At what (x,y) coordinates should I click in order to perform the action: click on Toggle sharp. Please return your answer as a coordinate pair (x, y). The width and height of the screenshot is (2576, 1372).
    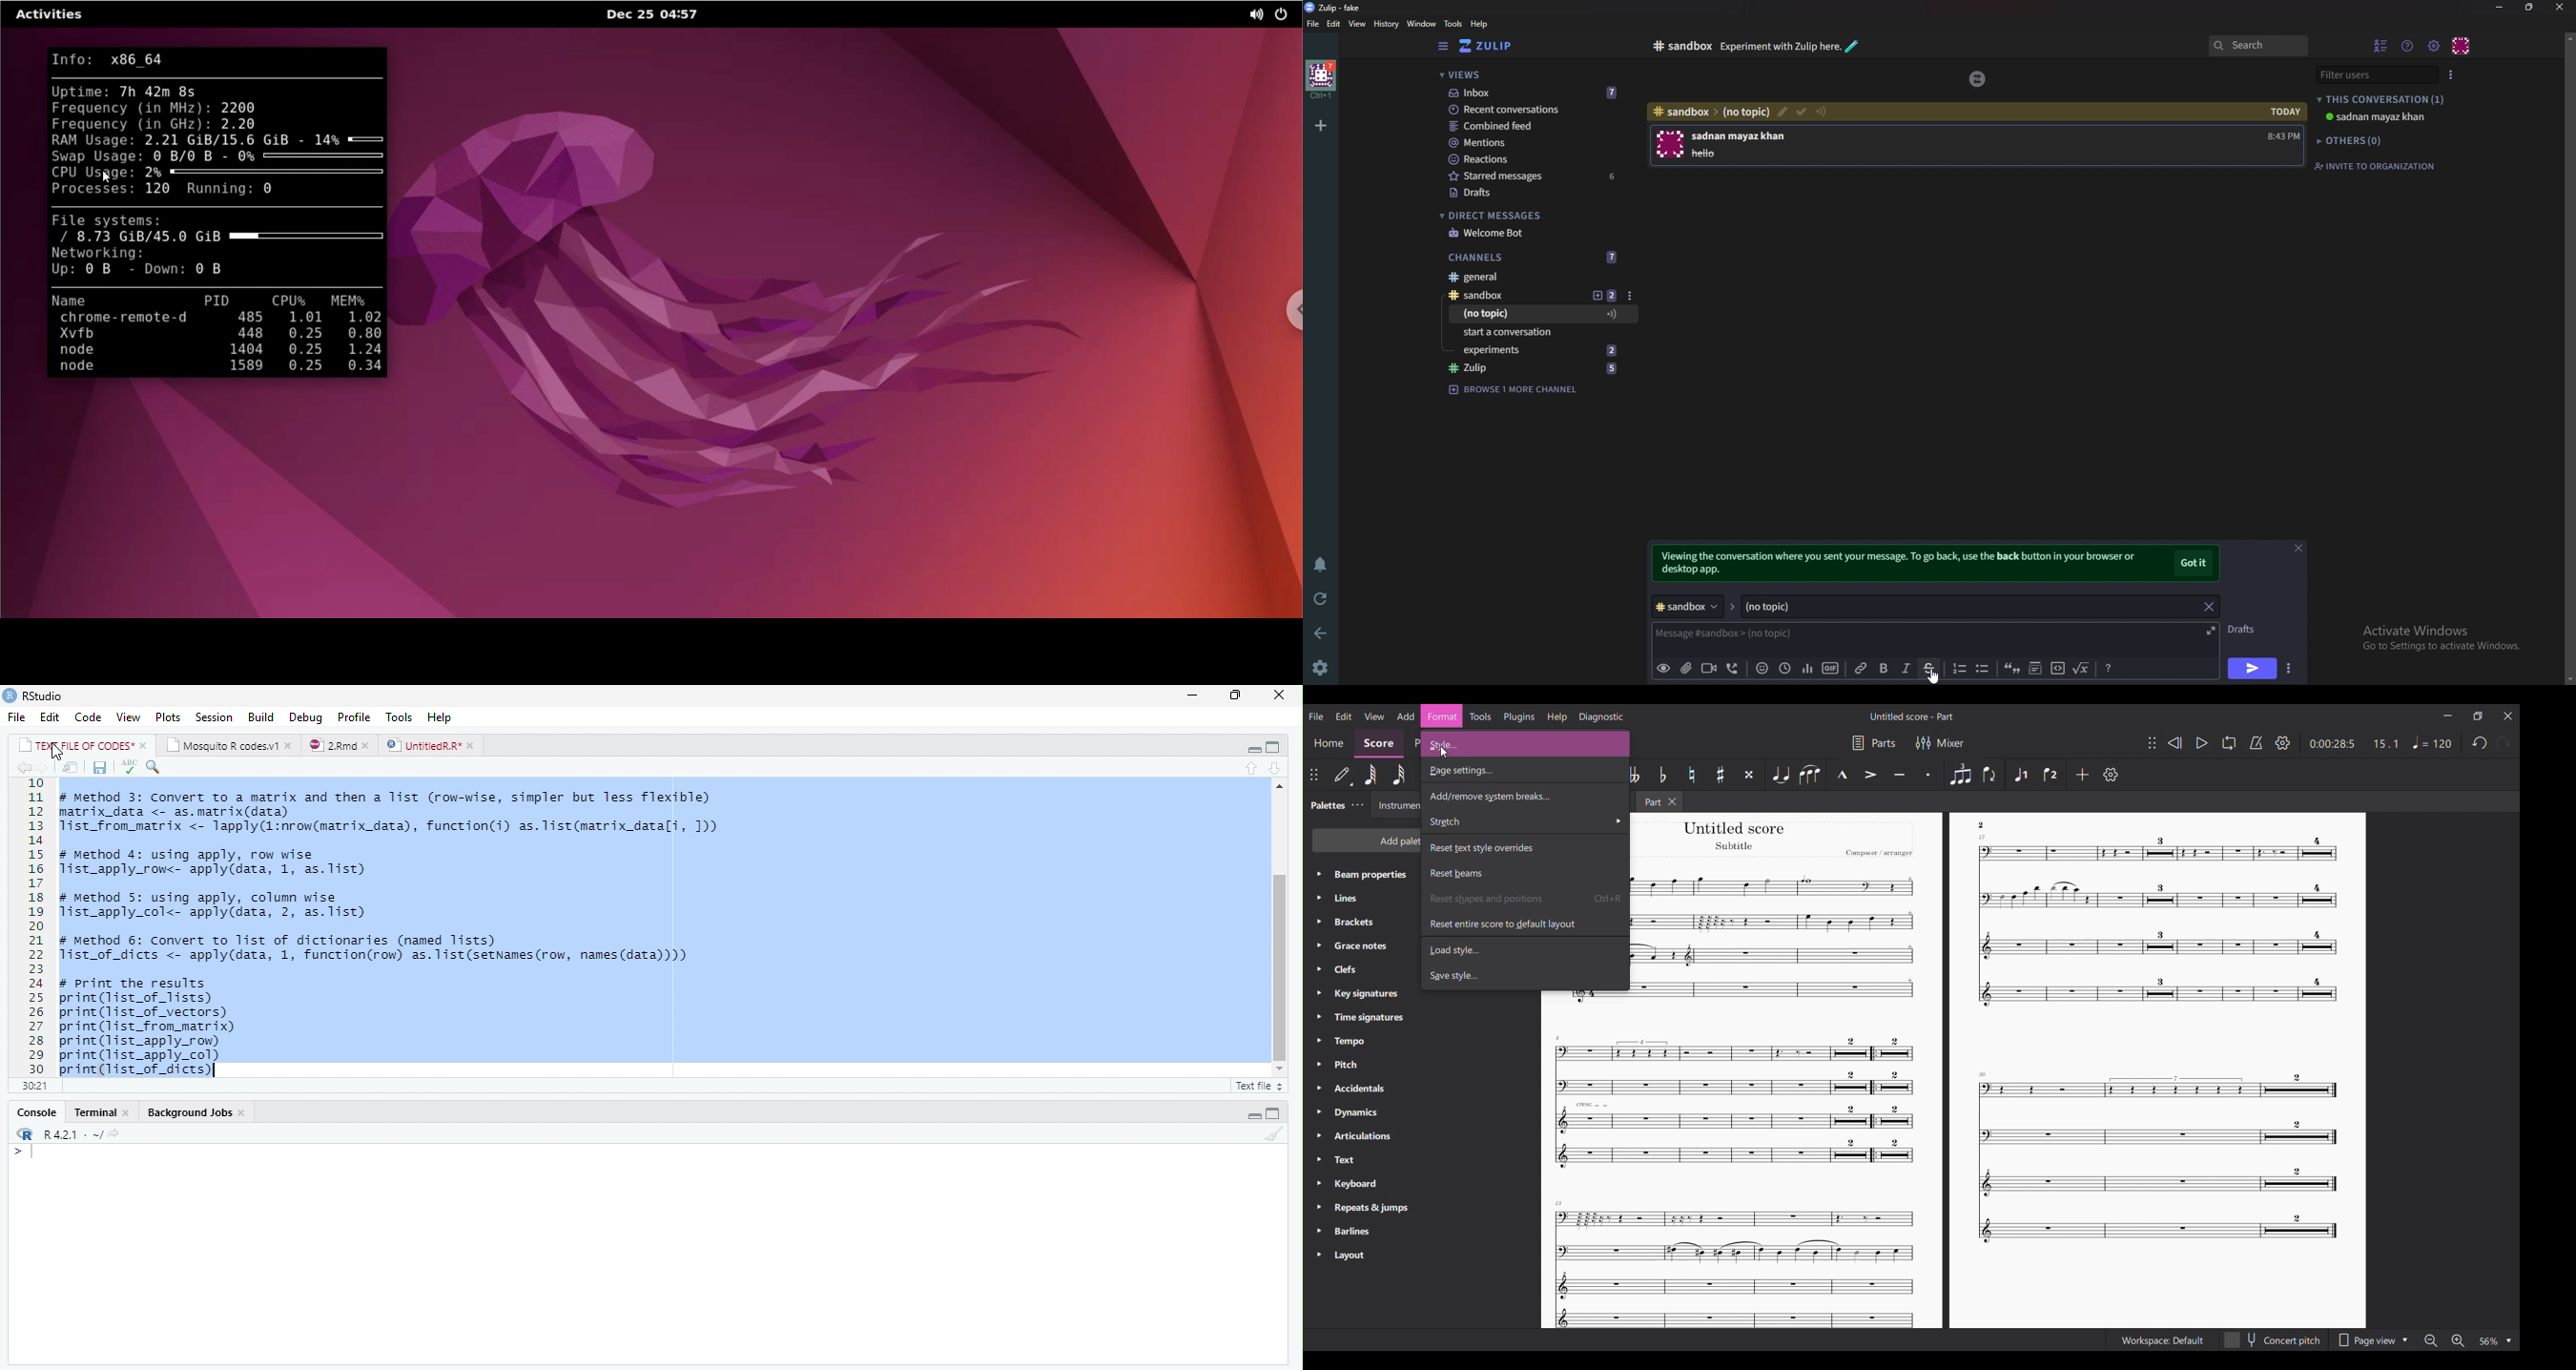
    Looking at the image, I should click on (1721, 774).